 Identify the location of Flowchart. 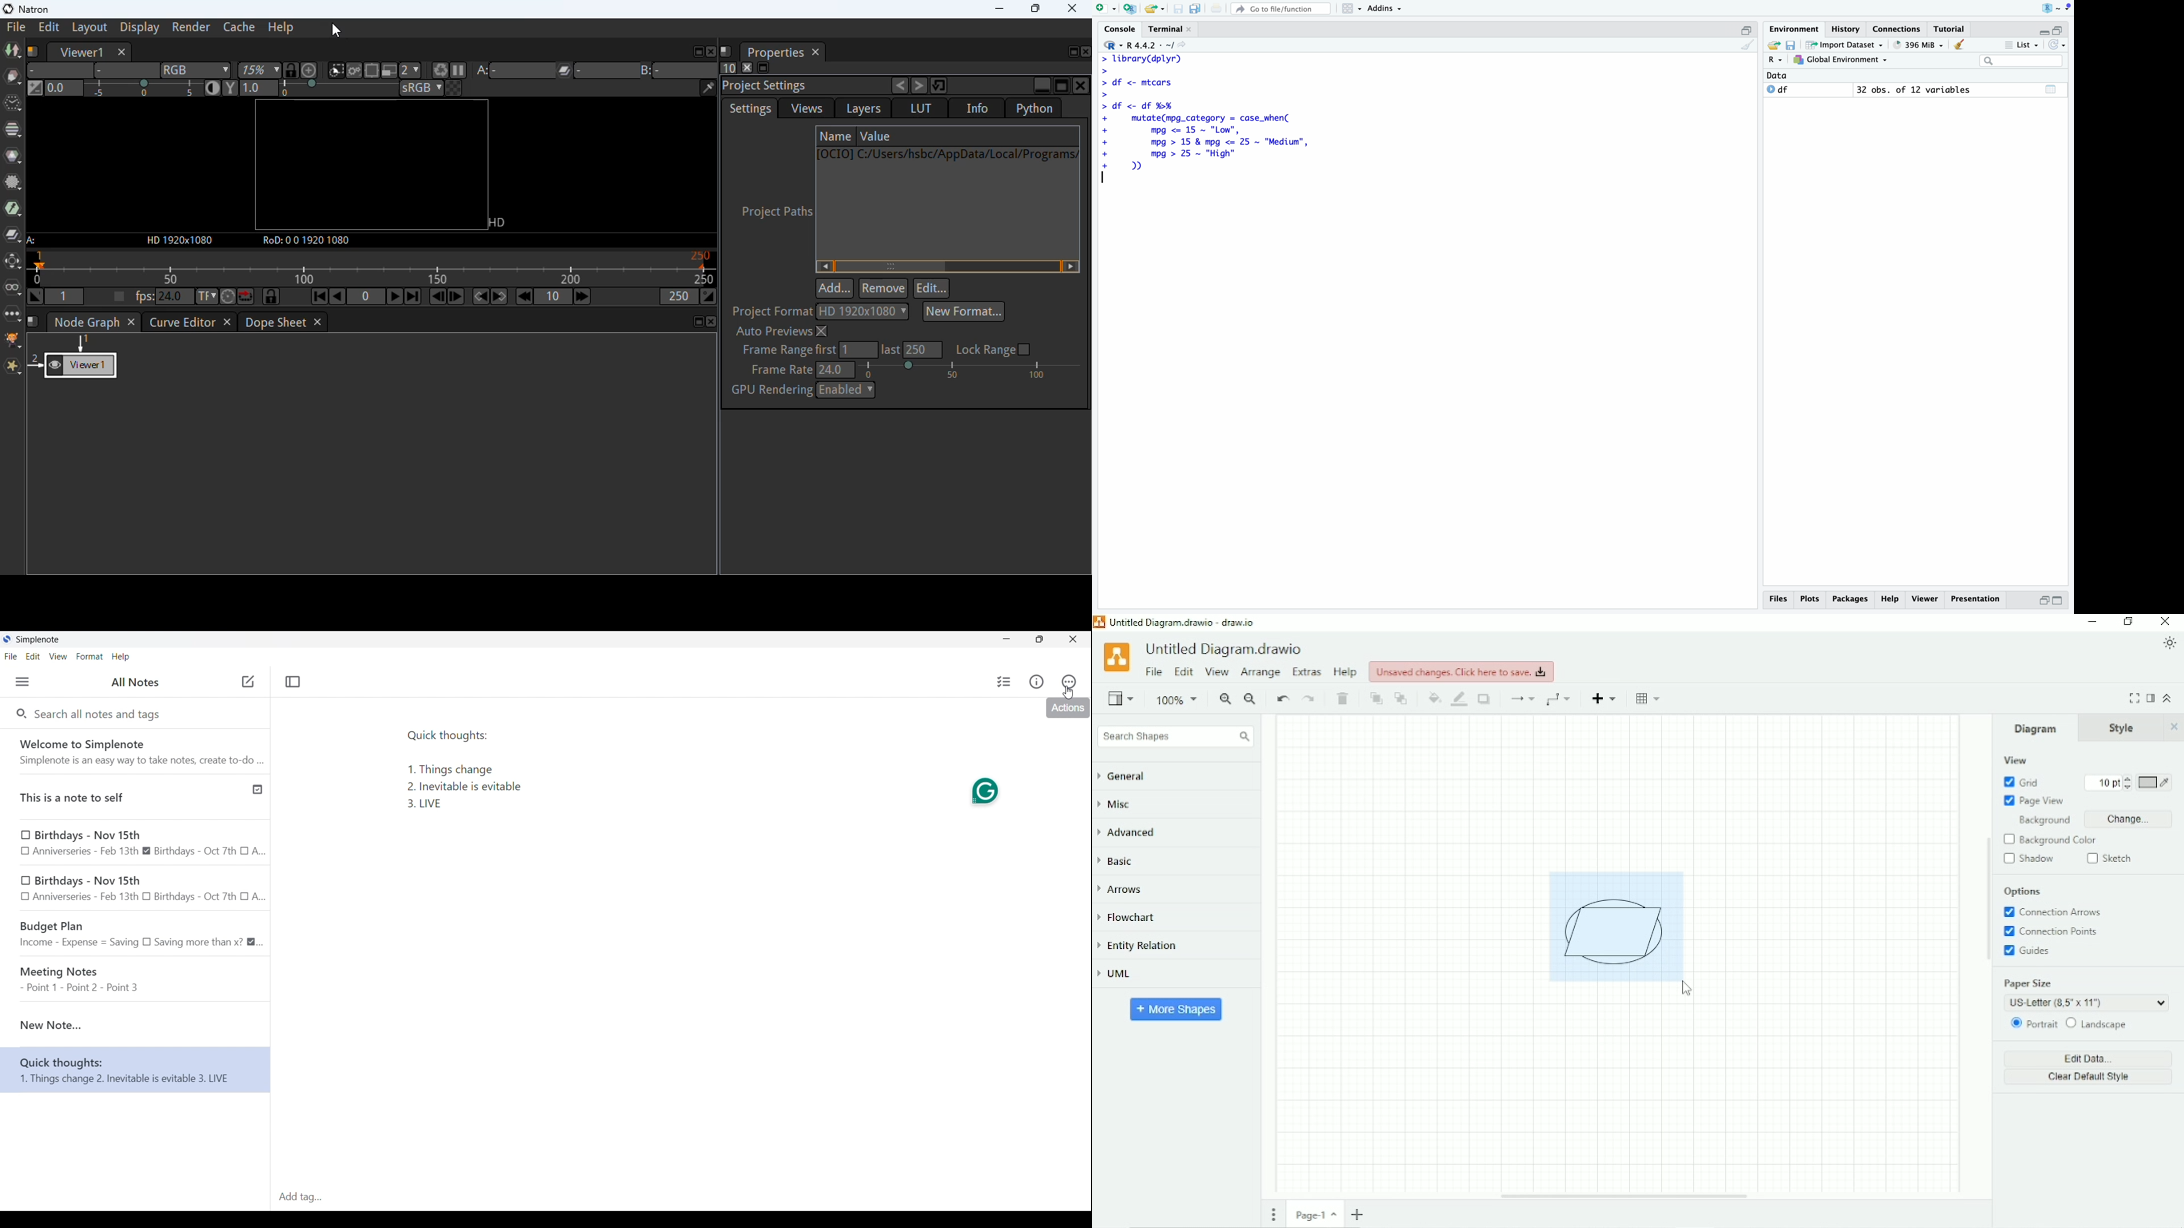
(1135, 918).